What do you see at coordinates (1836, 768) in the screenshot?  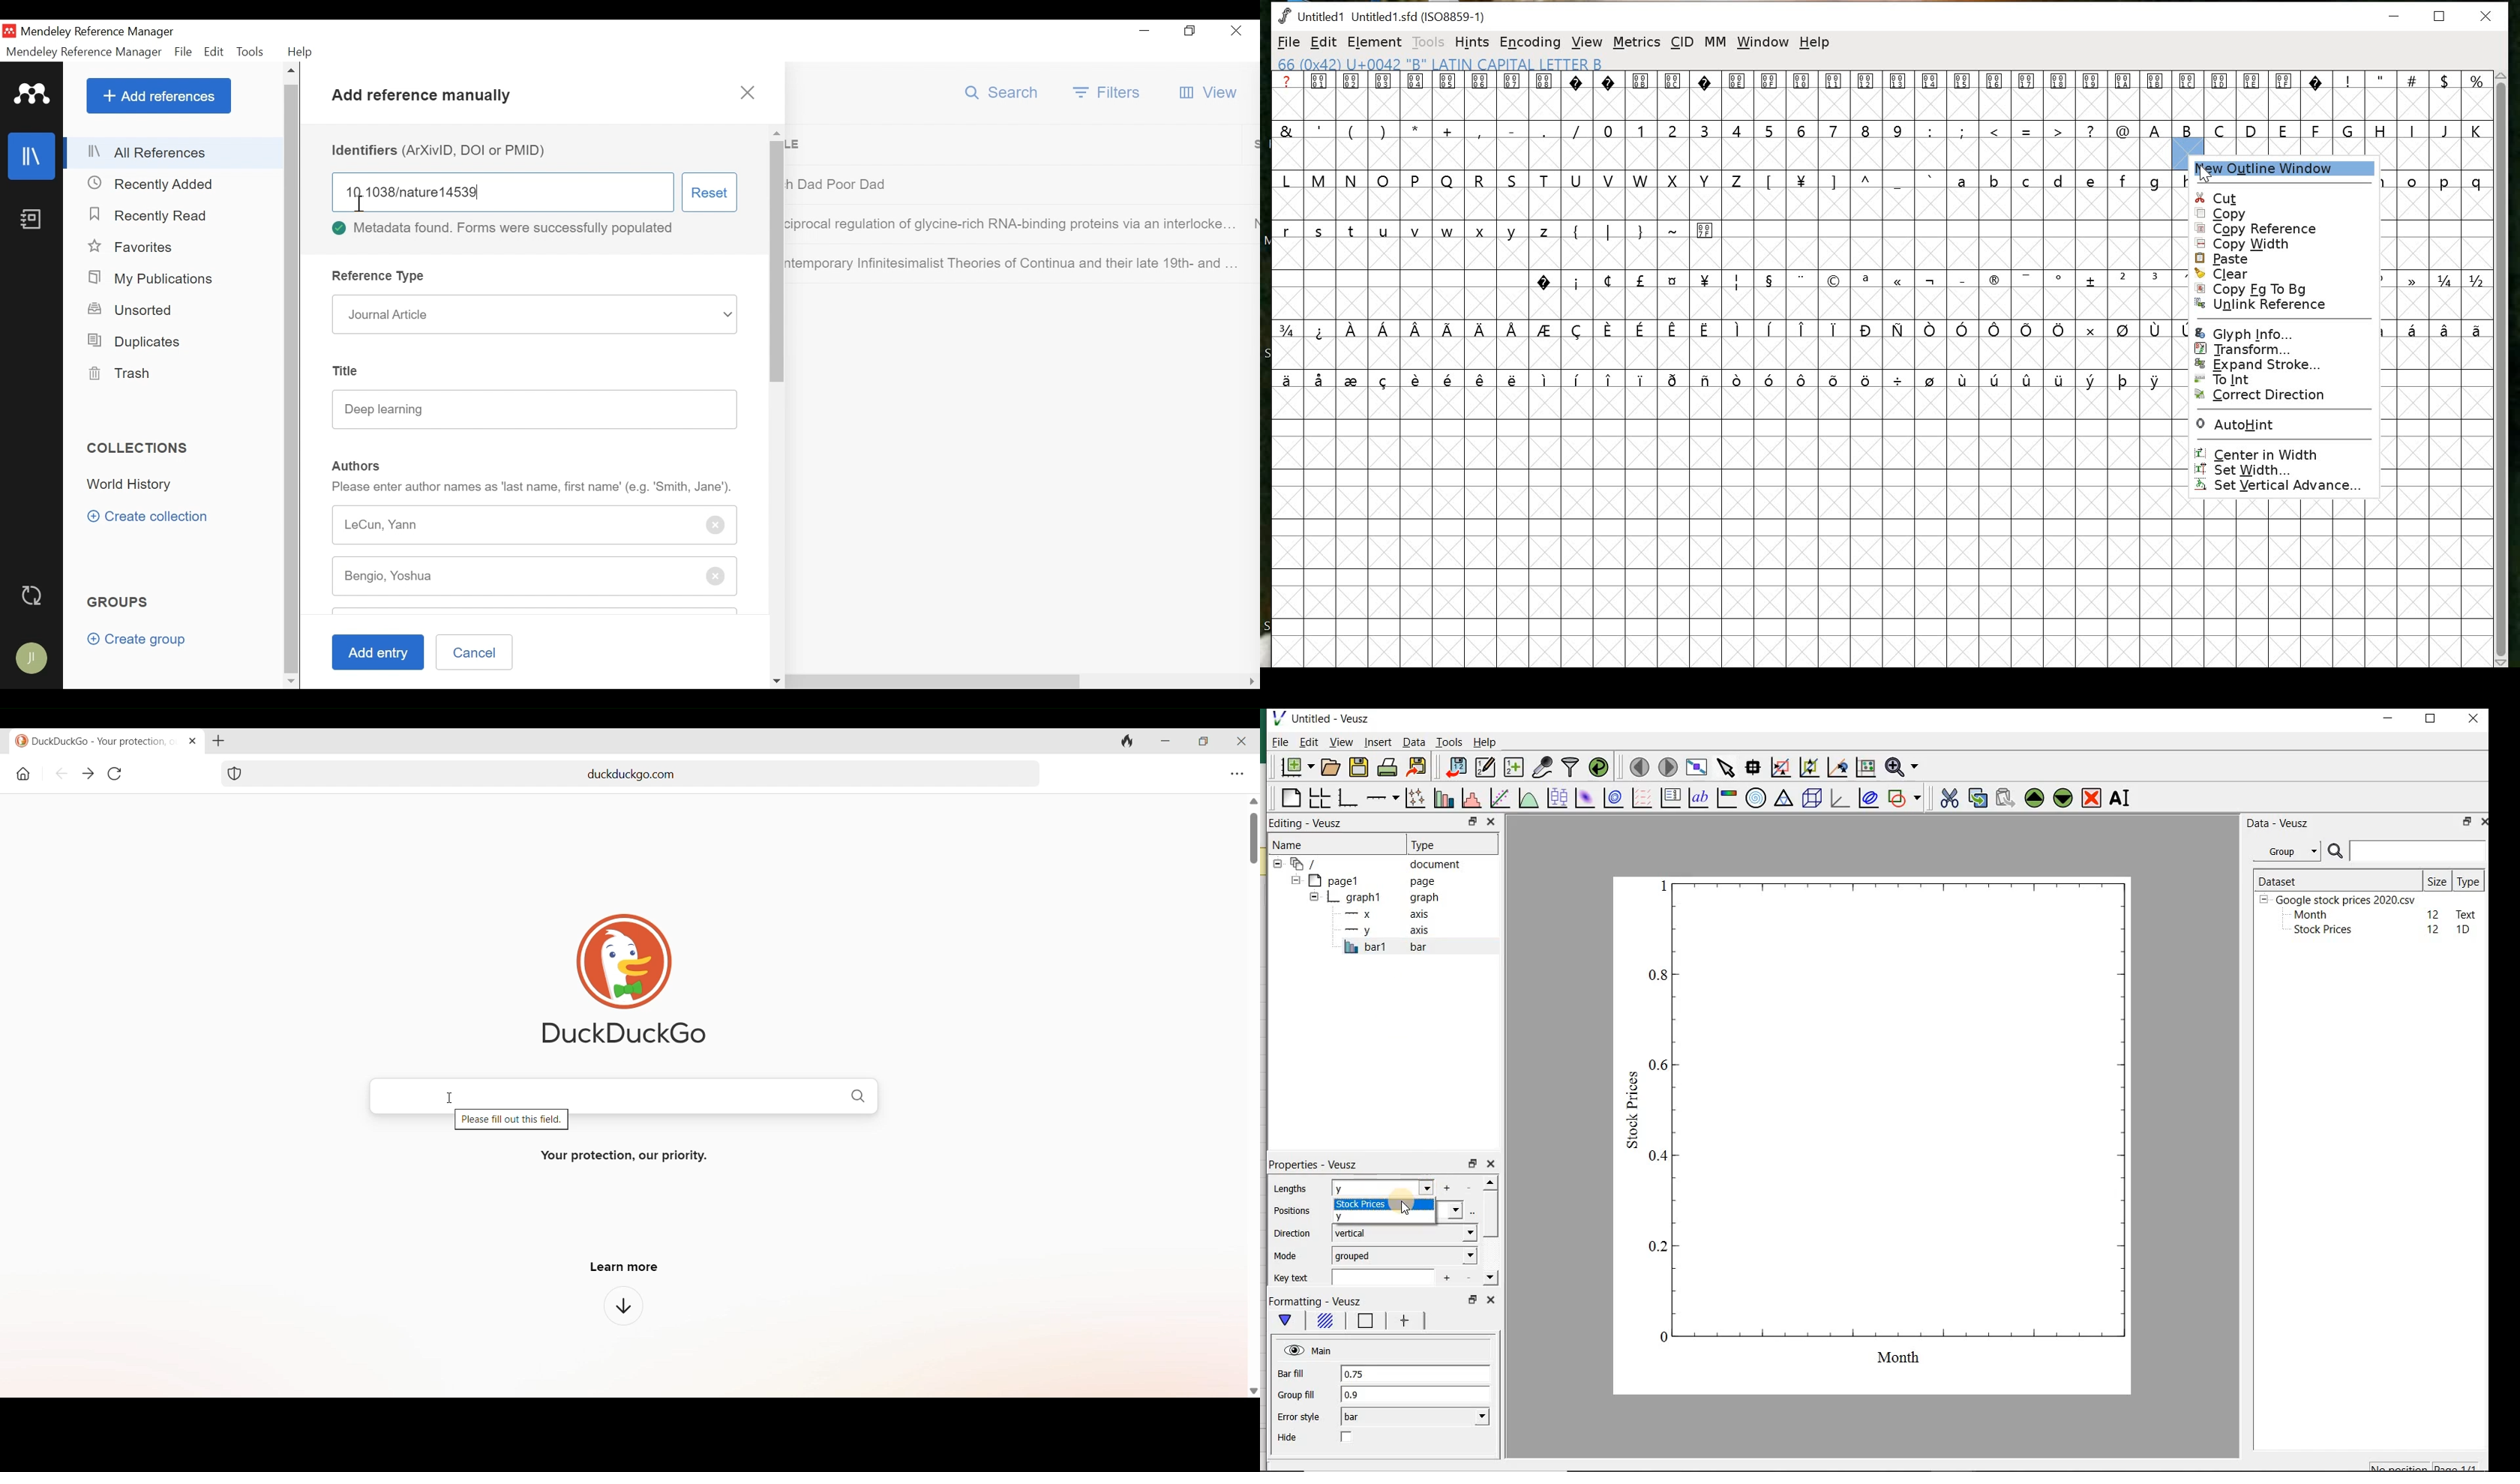 I see `click to recenter graph axes` at bounding box center [1836, 768].